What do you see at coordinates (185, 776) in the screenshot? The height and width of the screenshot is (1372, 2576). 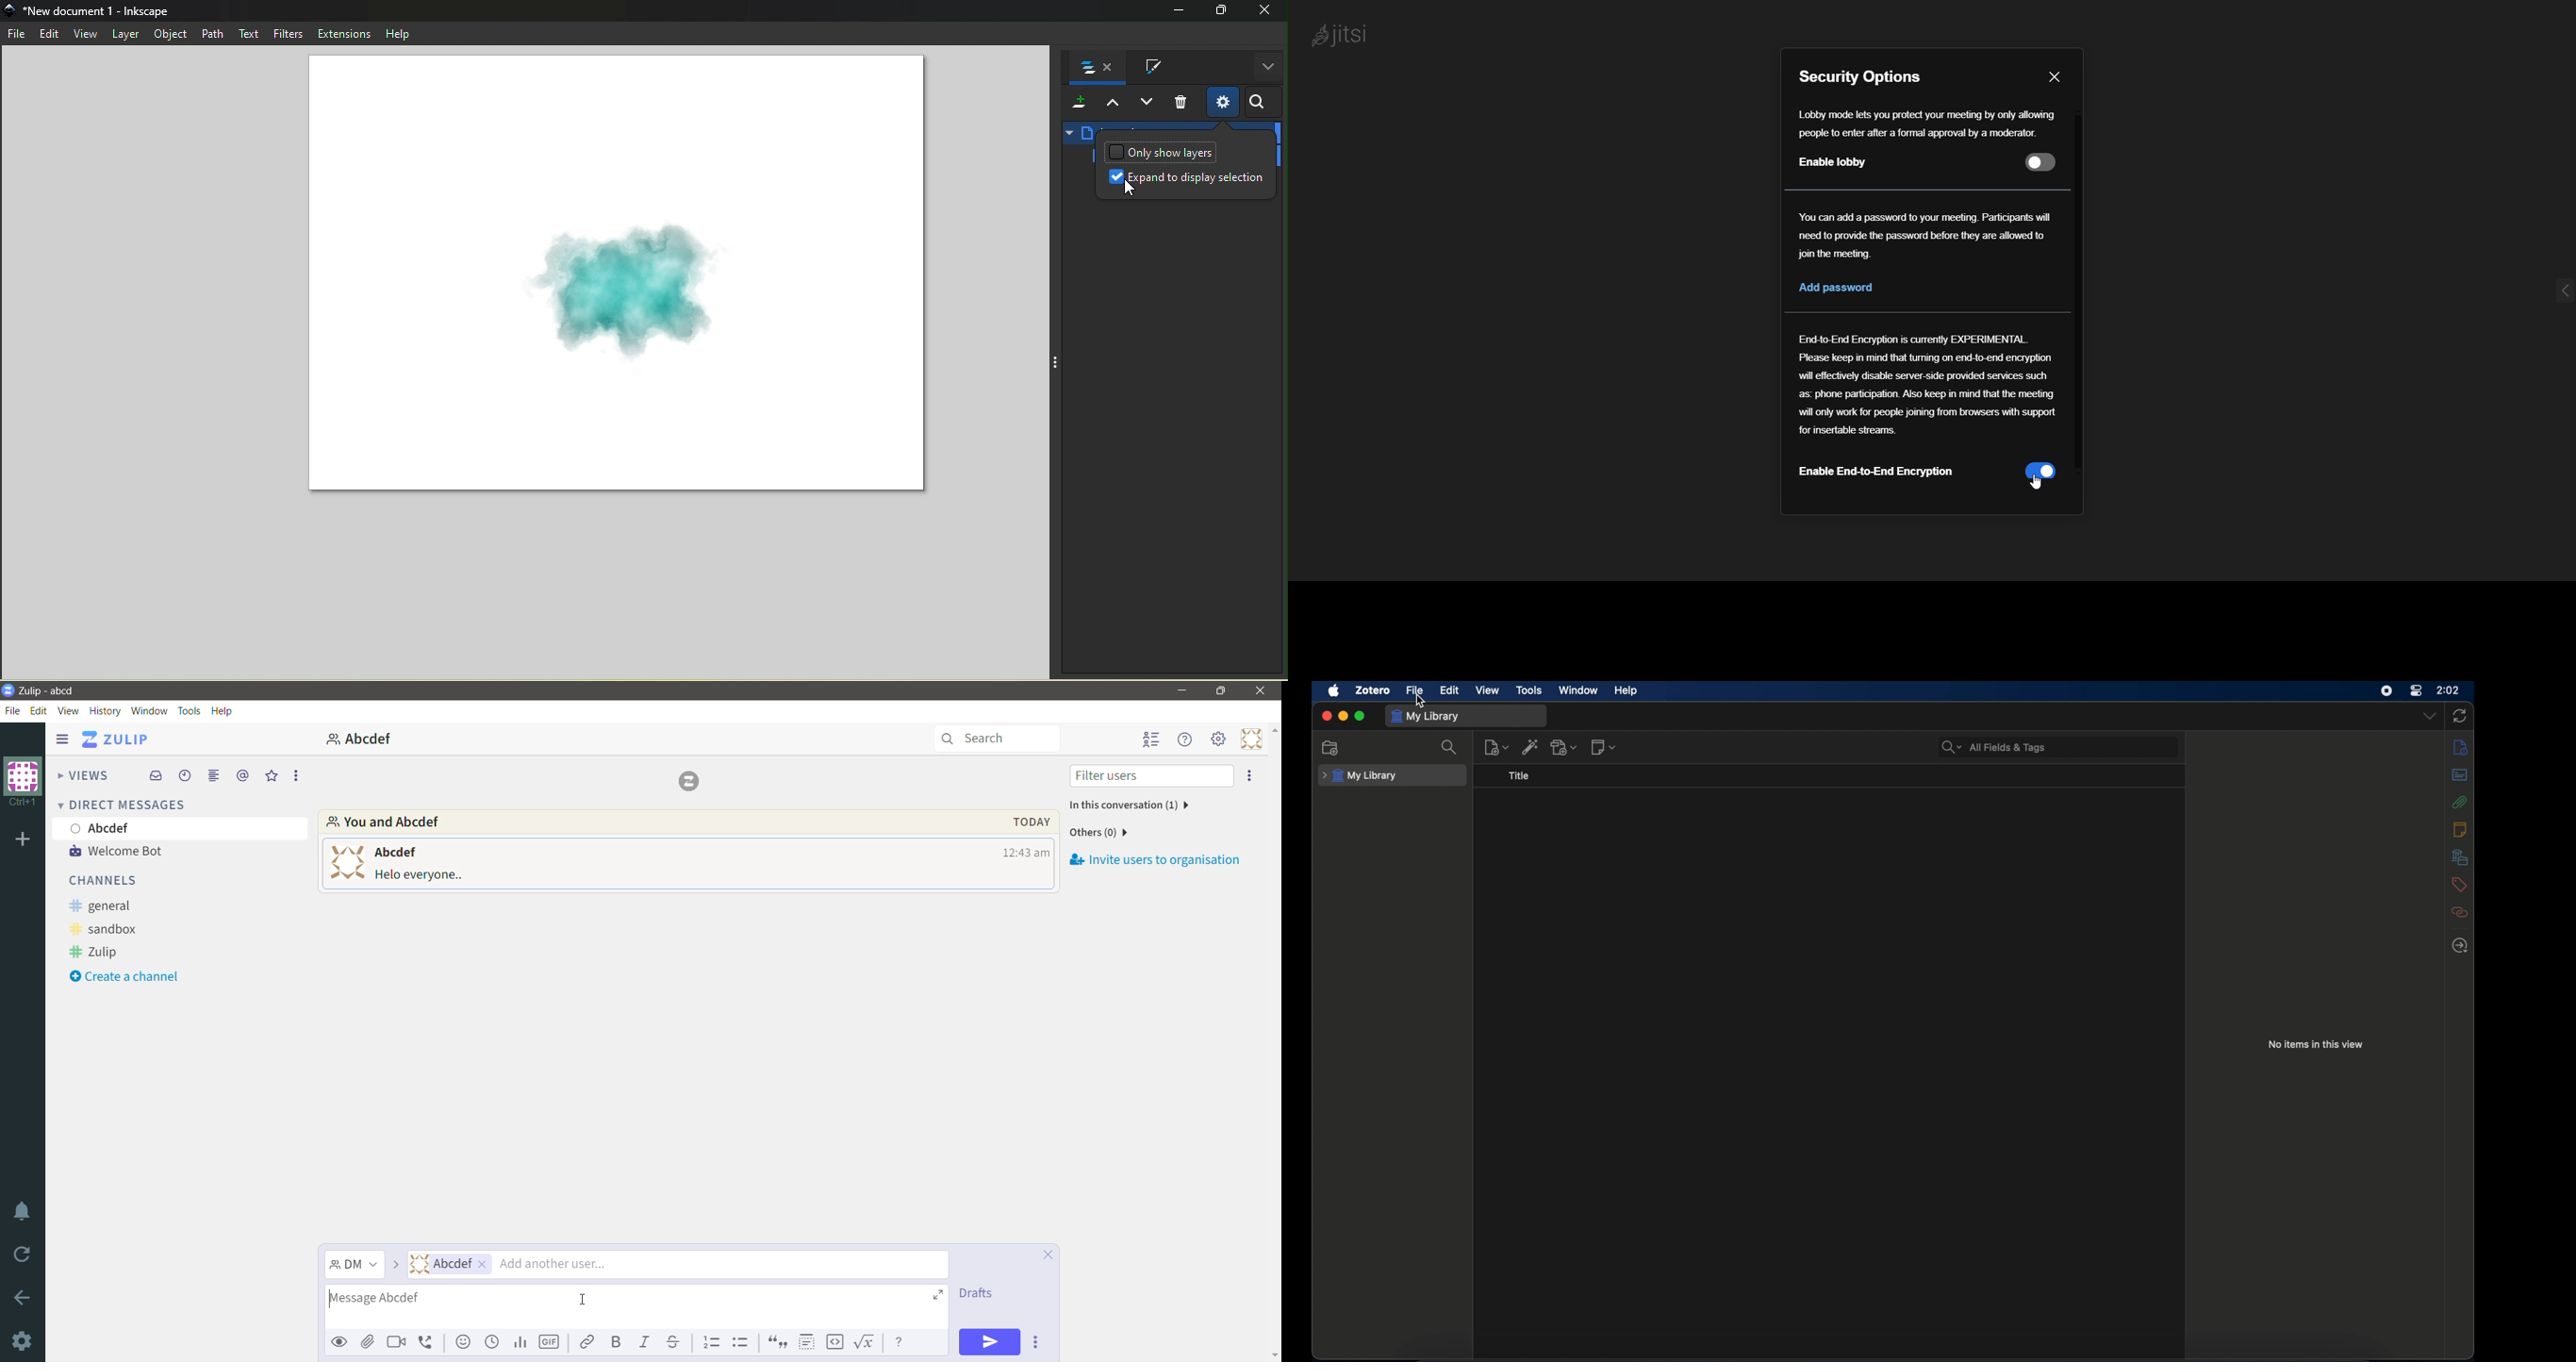 I see `Recent Conversations` at bounding box center [185, 776].